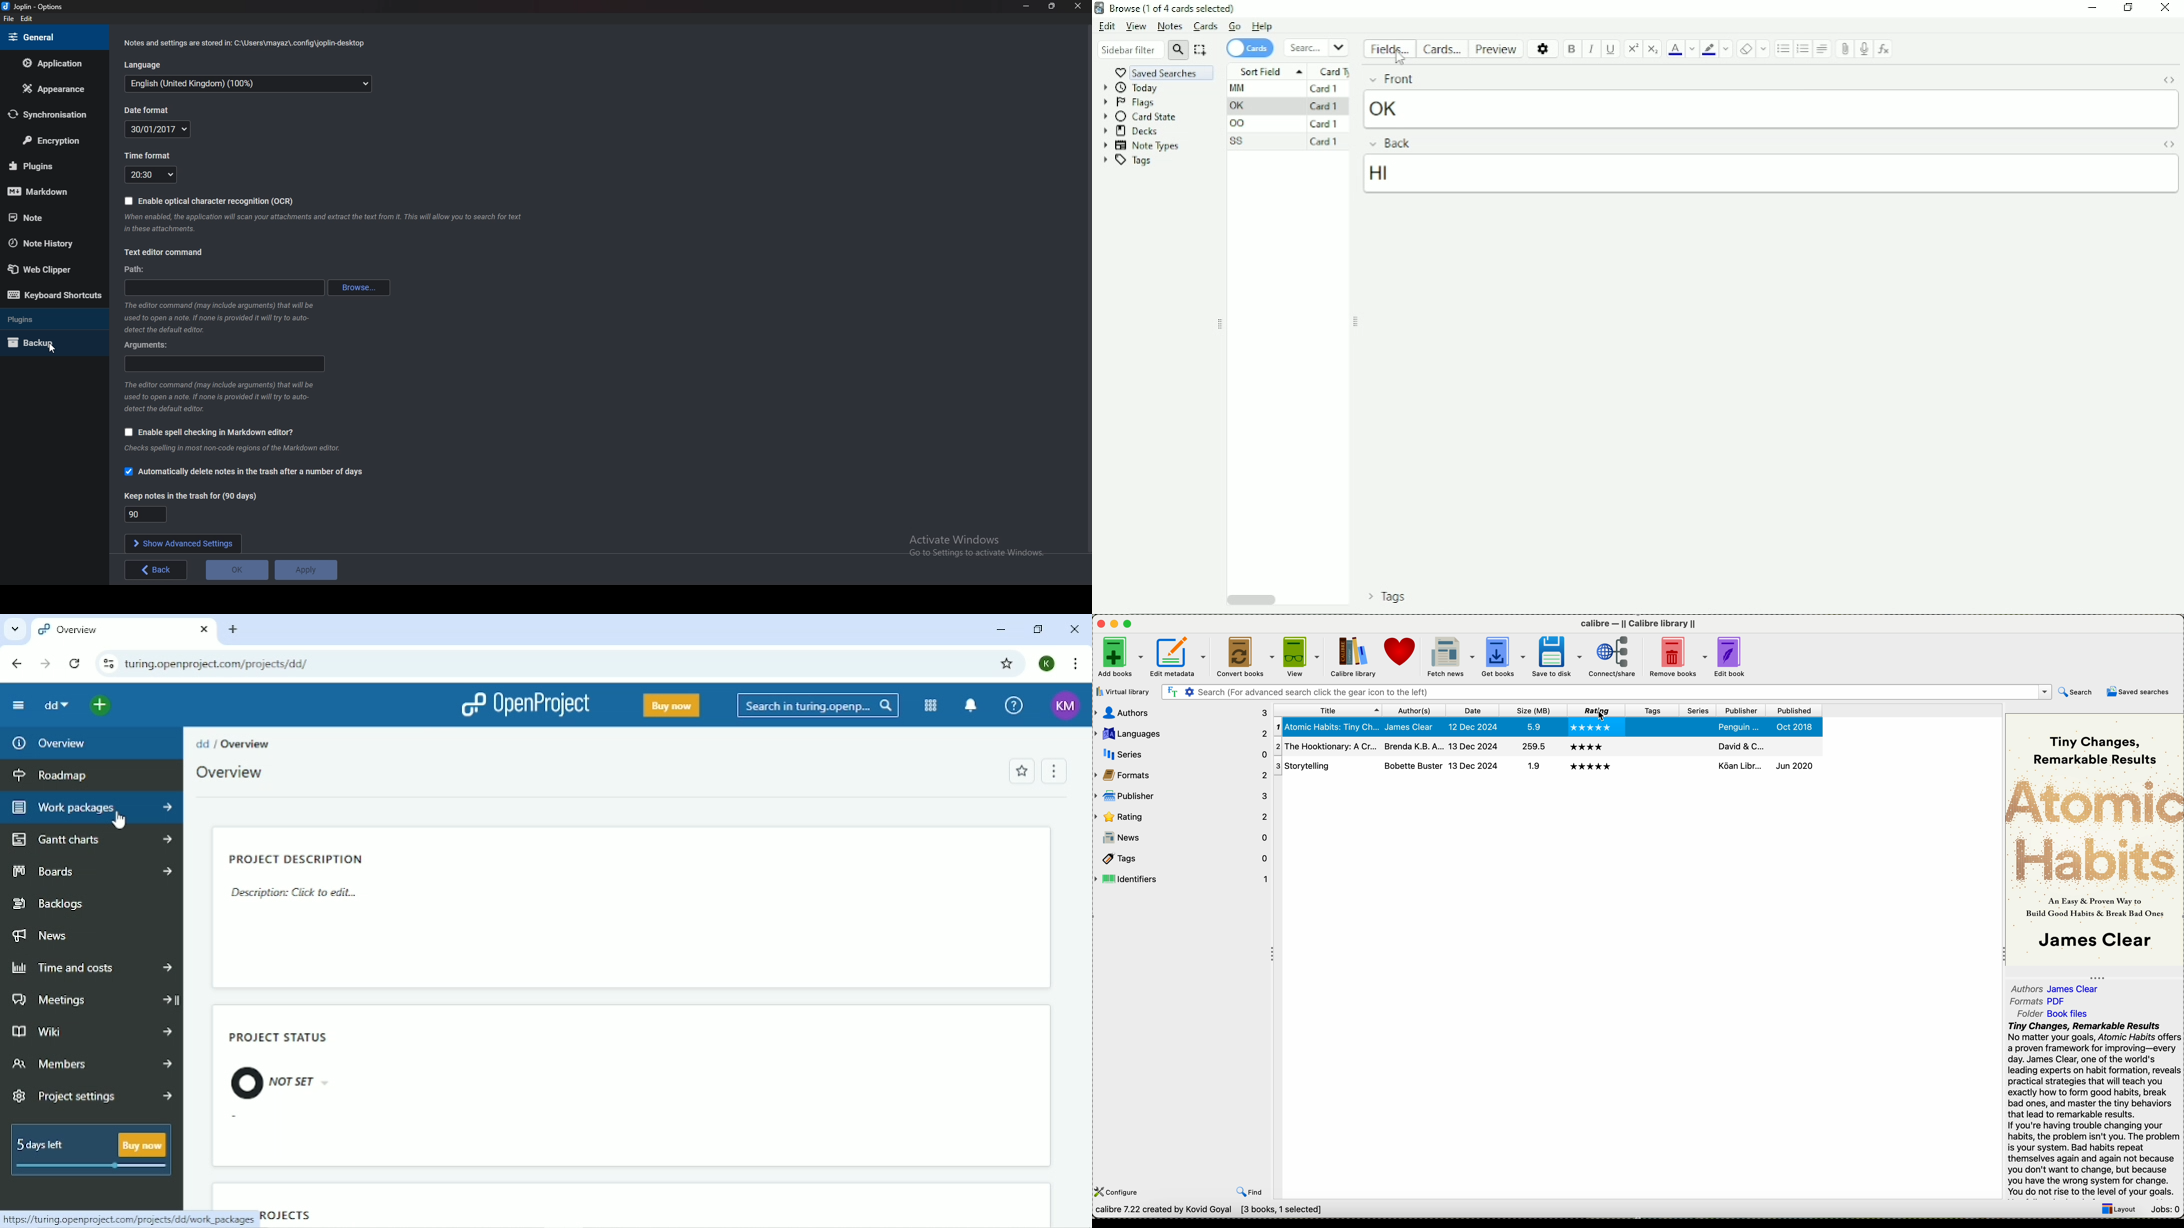  I want to click on Front, so click(1389, 79).